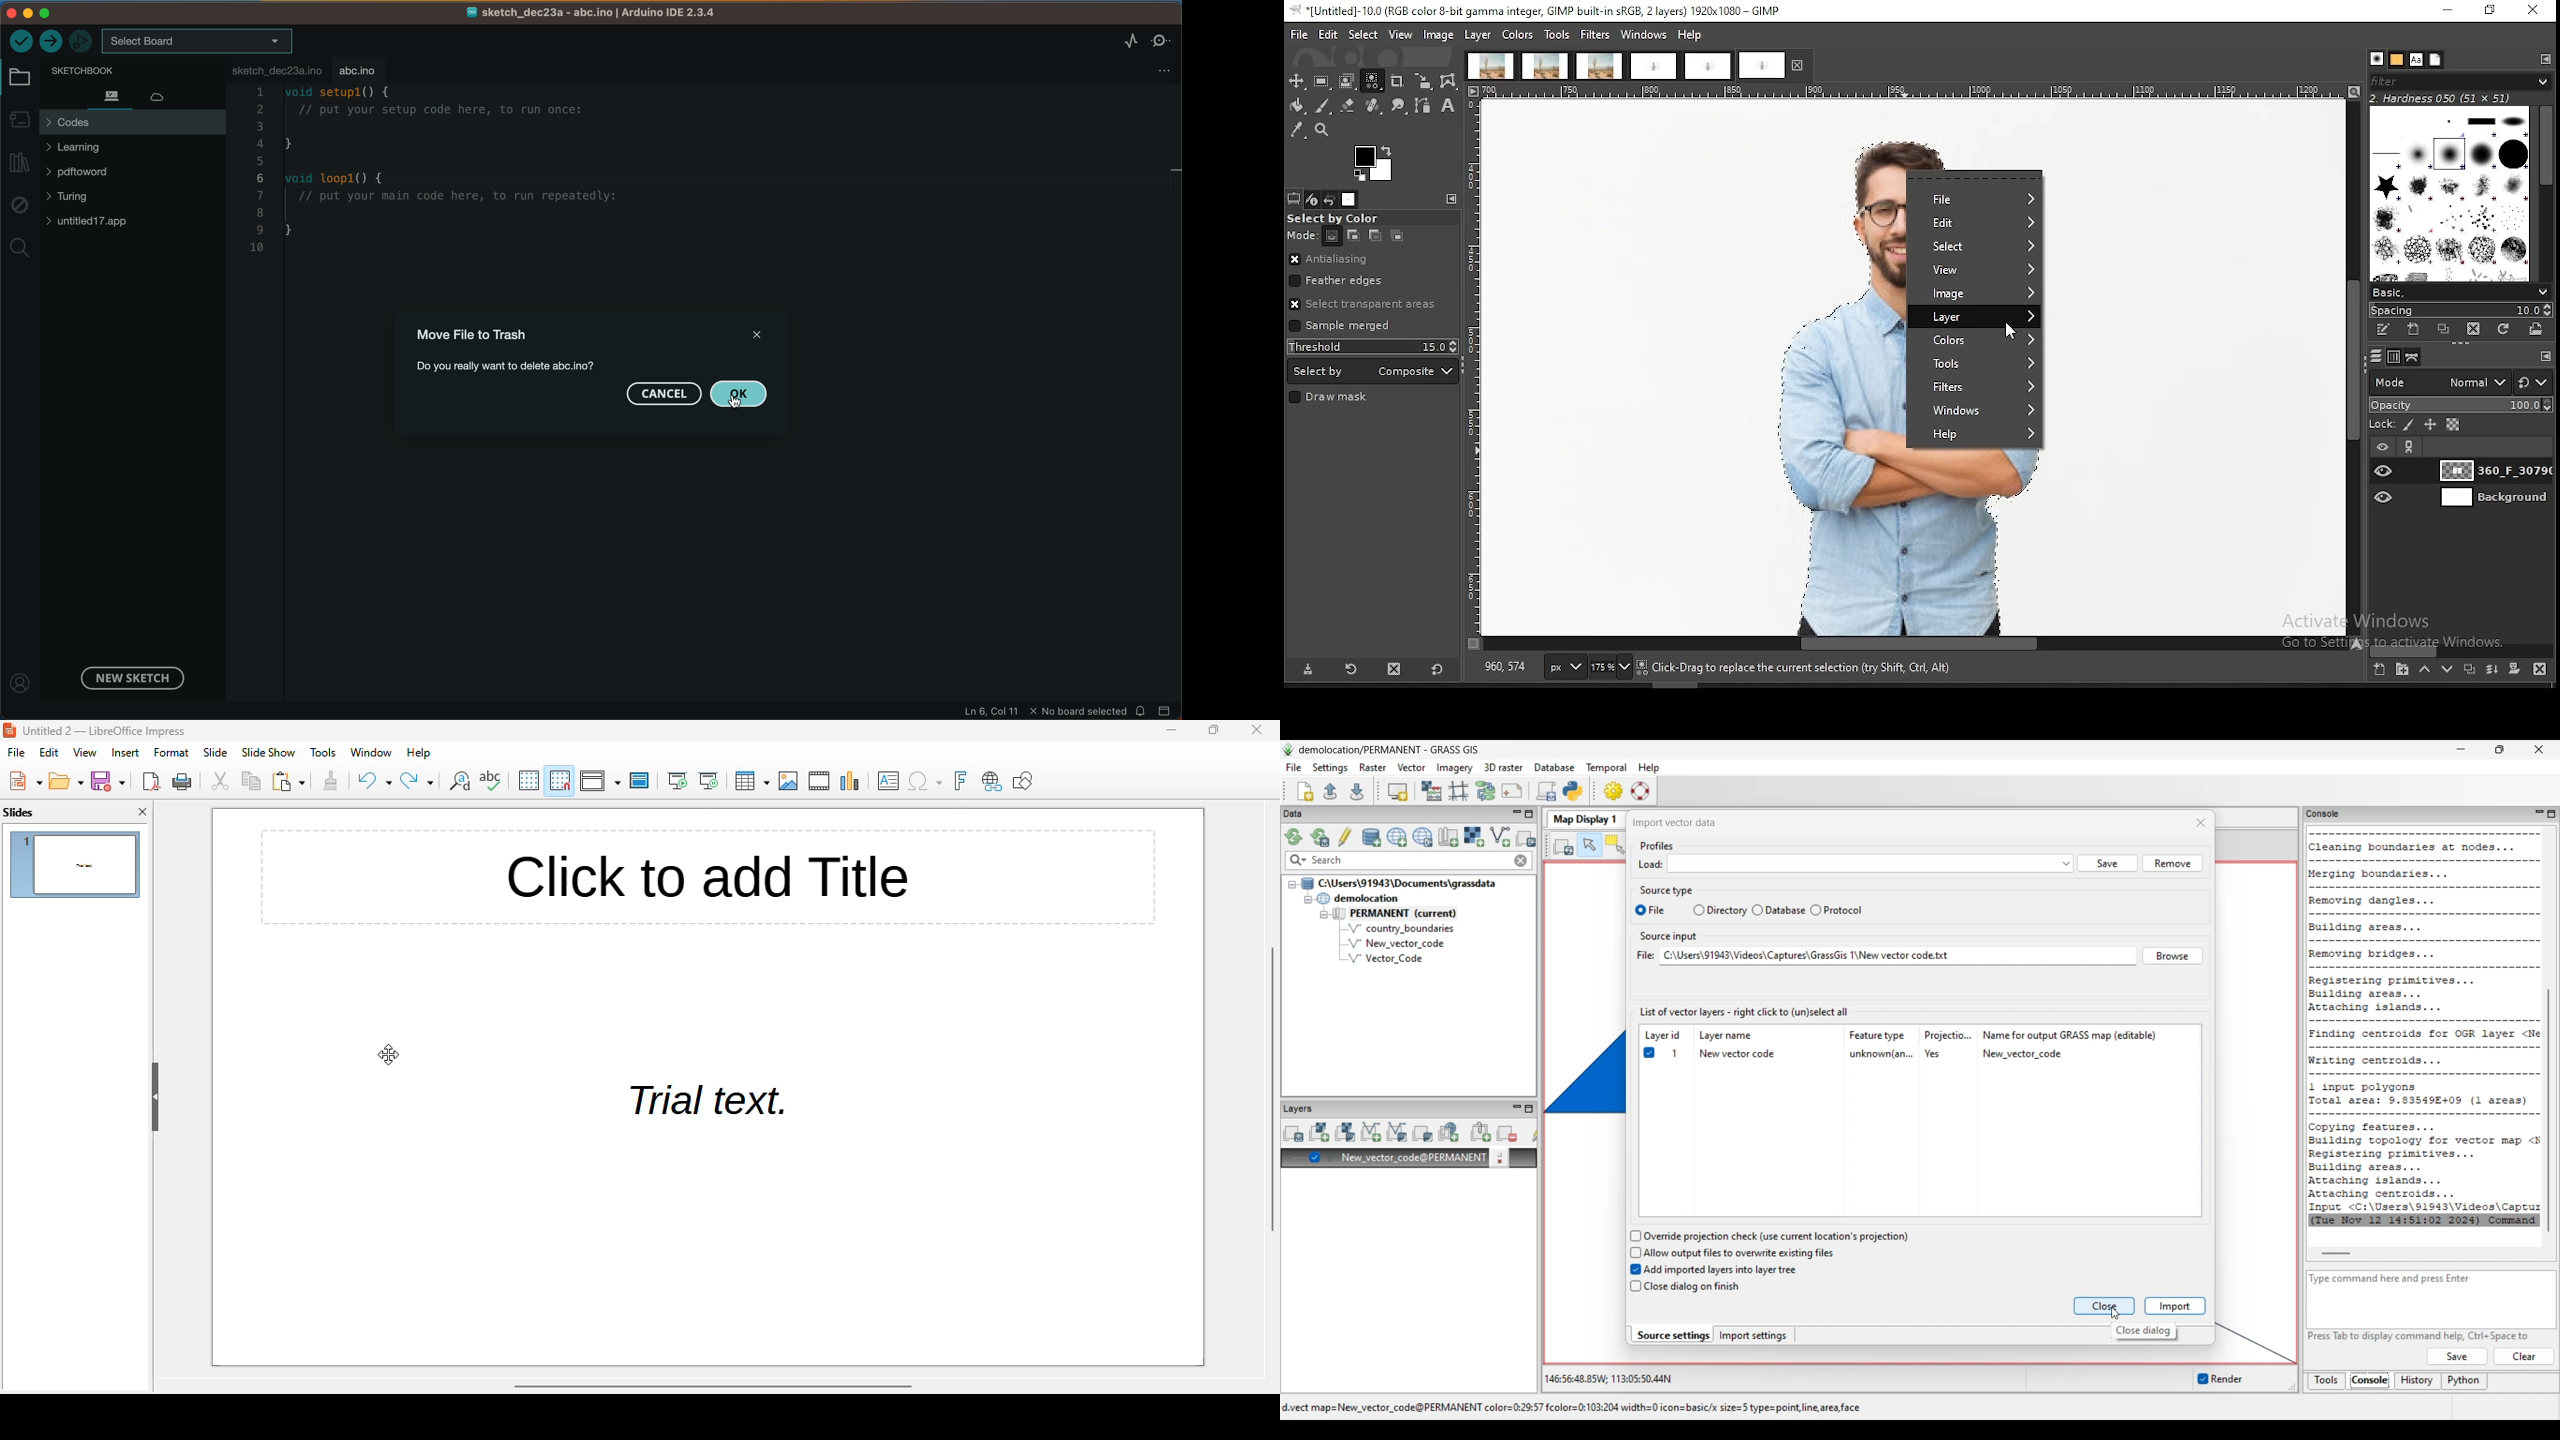  What do you see at coordinates (745, 400) in the screenshot?
I see `cursor` at bounding box center [745, 400].